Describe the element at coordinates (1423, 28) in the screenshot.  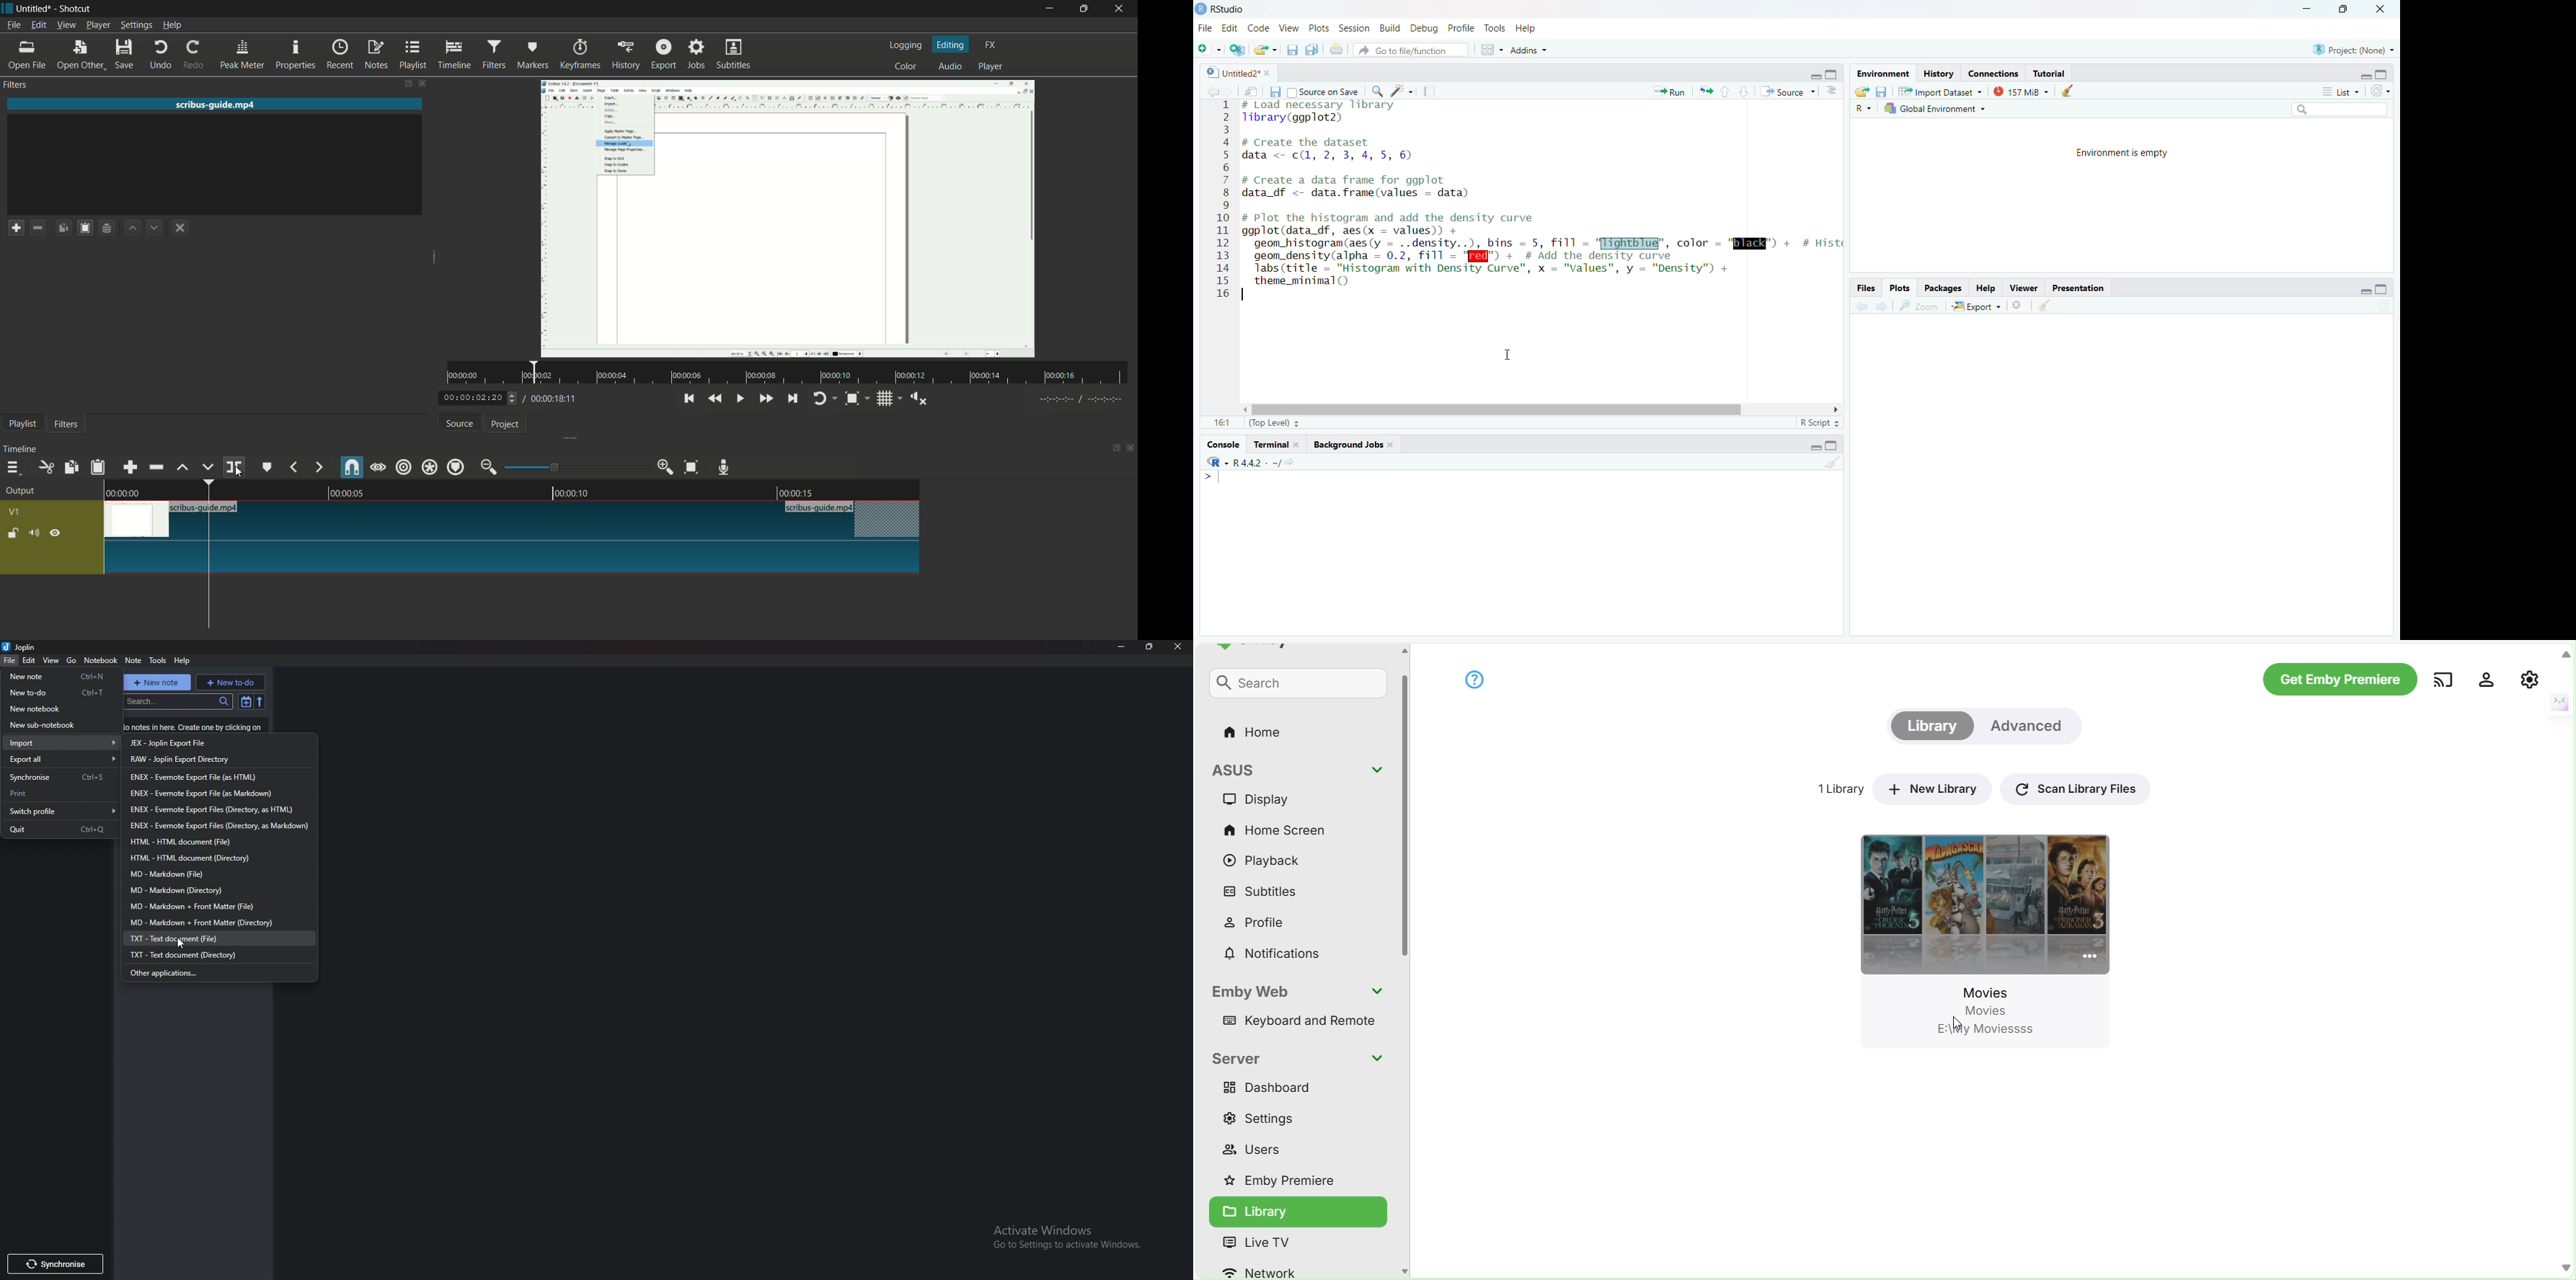
I see `Debug` at that location.